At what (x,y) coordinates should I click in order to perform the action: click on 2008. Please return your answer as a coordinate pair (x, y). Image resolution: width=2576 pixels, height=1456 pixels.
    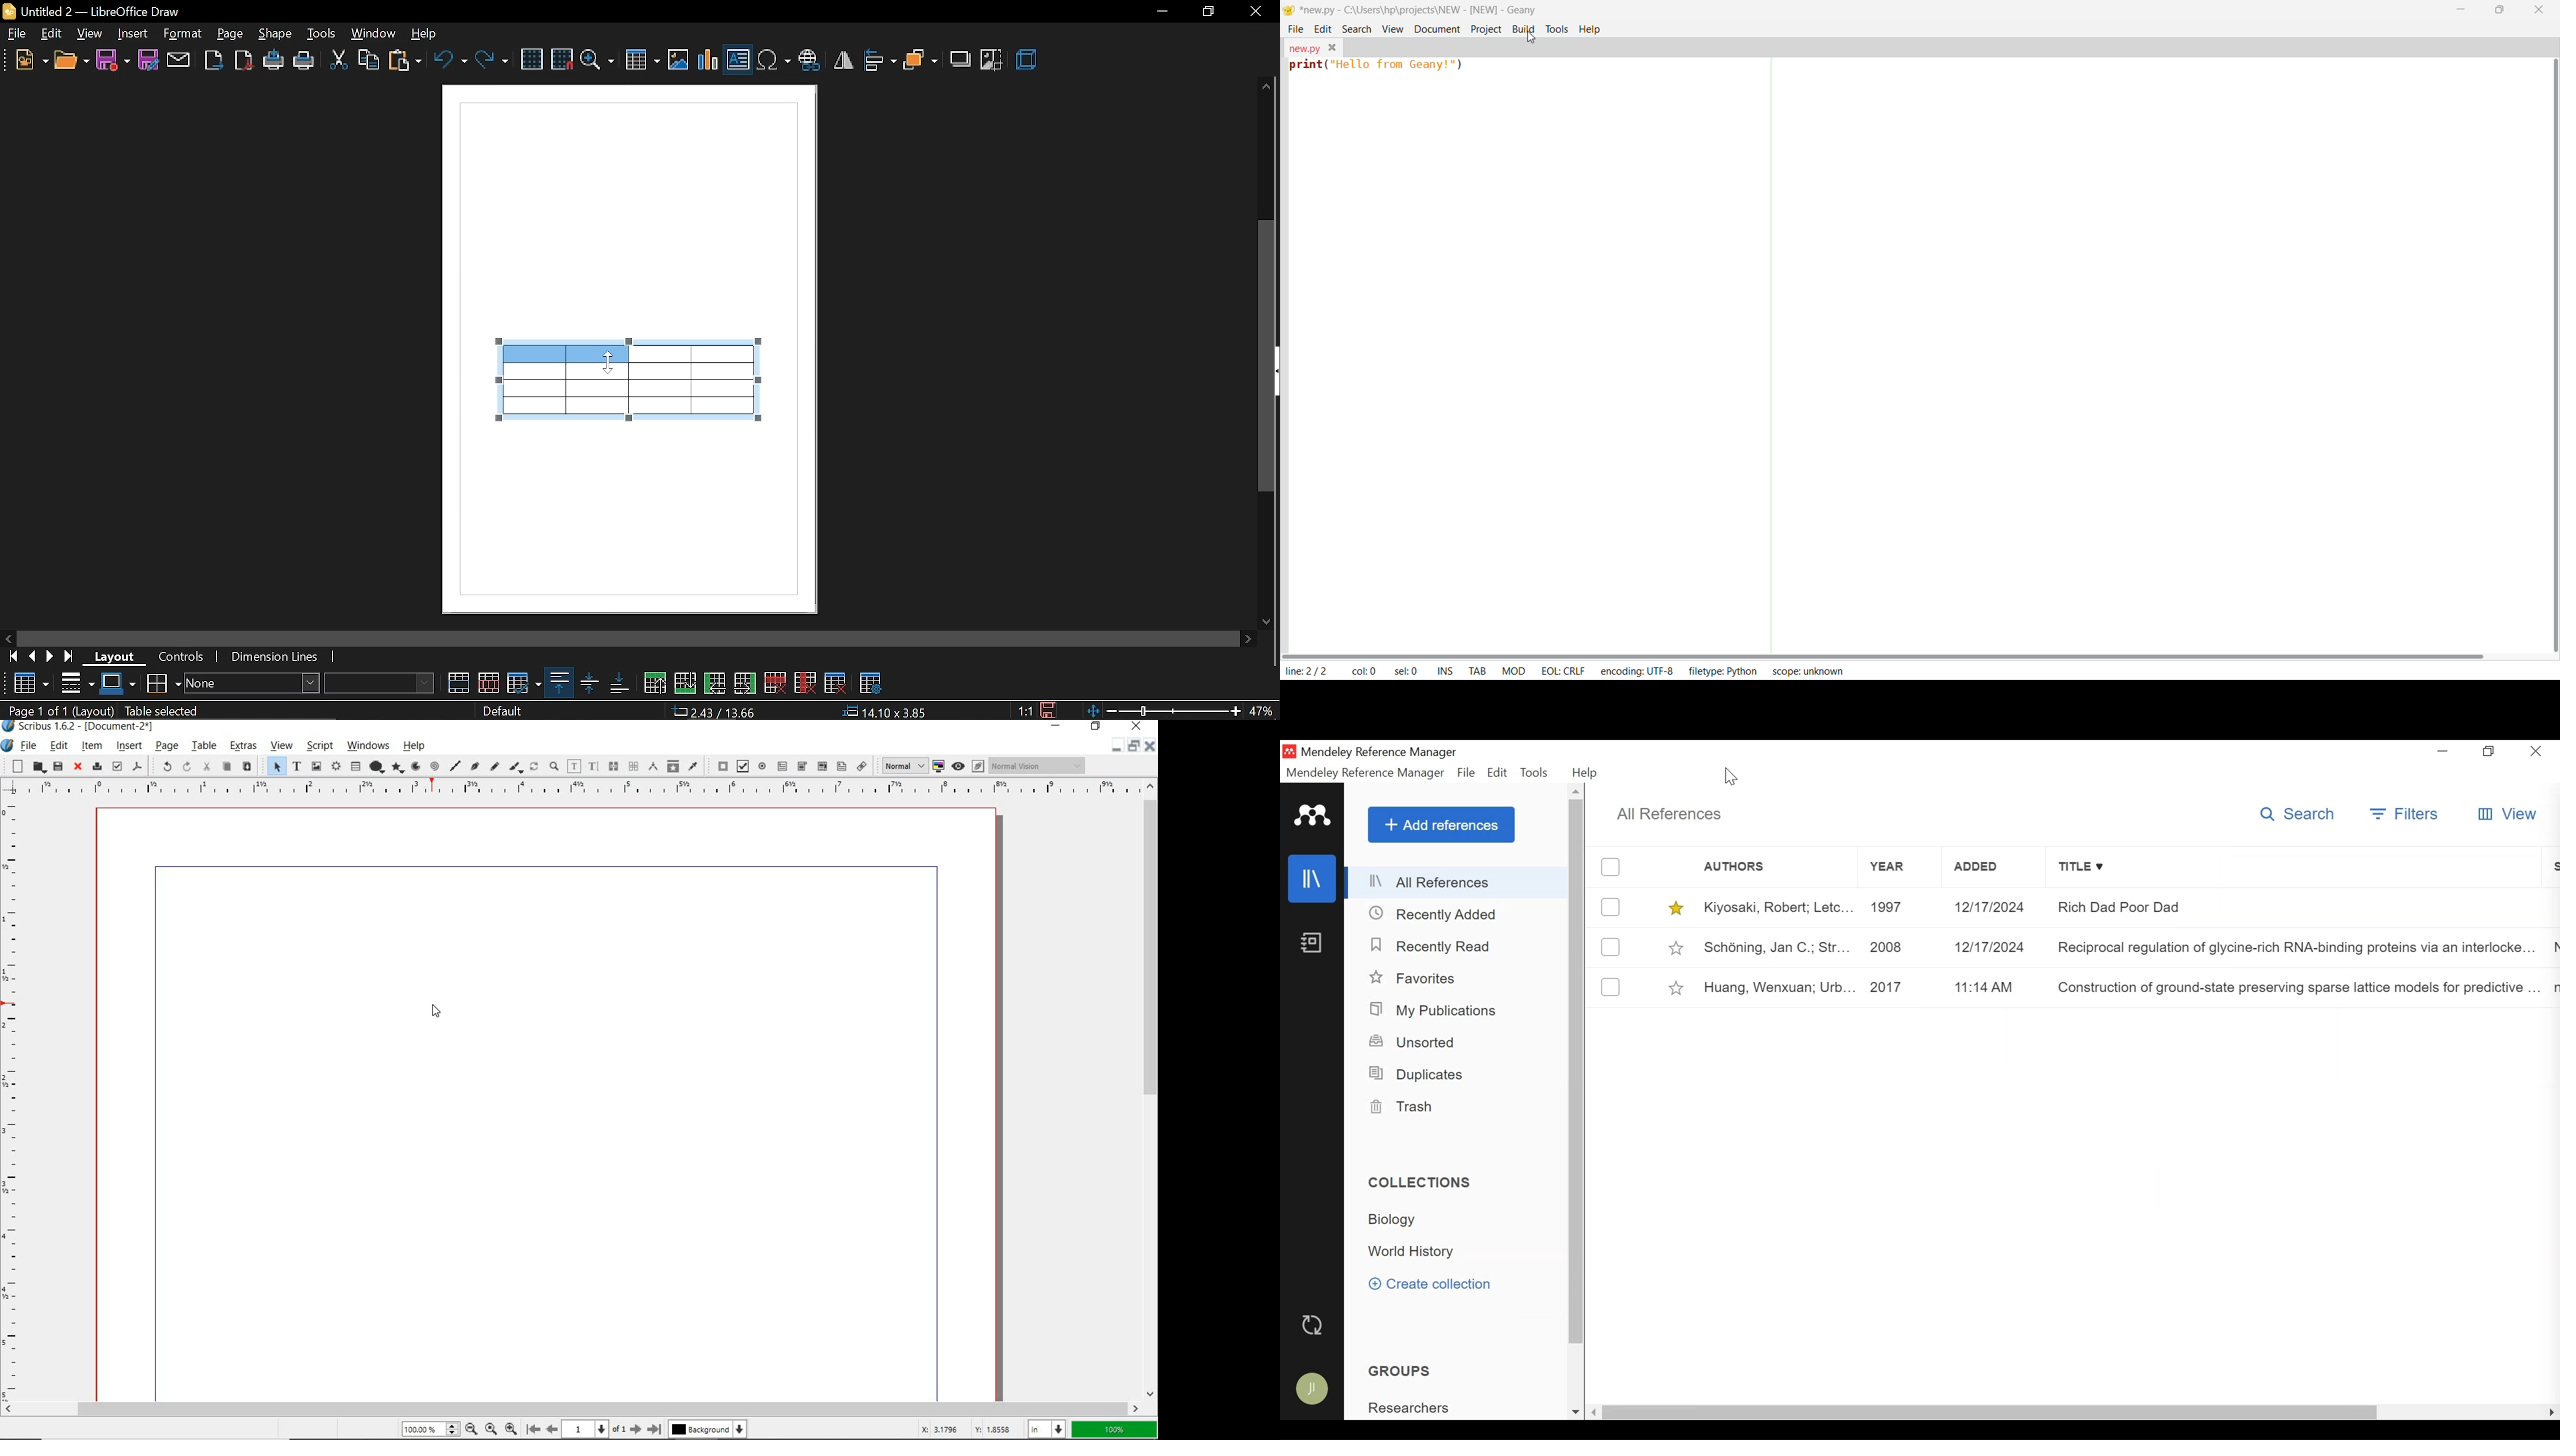
    Looking at the image, I should click on (1889, 948).